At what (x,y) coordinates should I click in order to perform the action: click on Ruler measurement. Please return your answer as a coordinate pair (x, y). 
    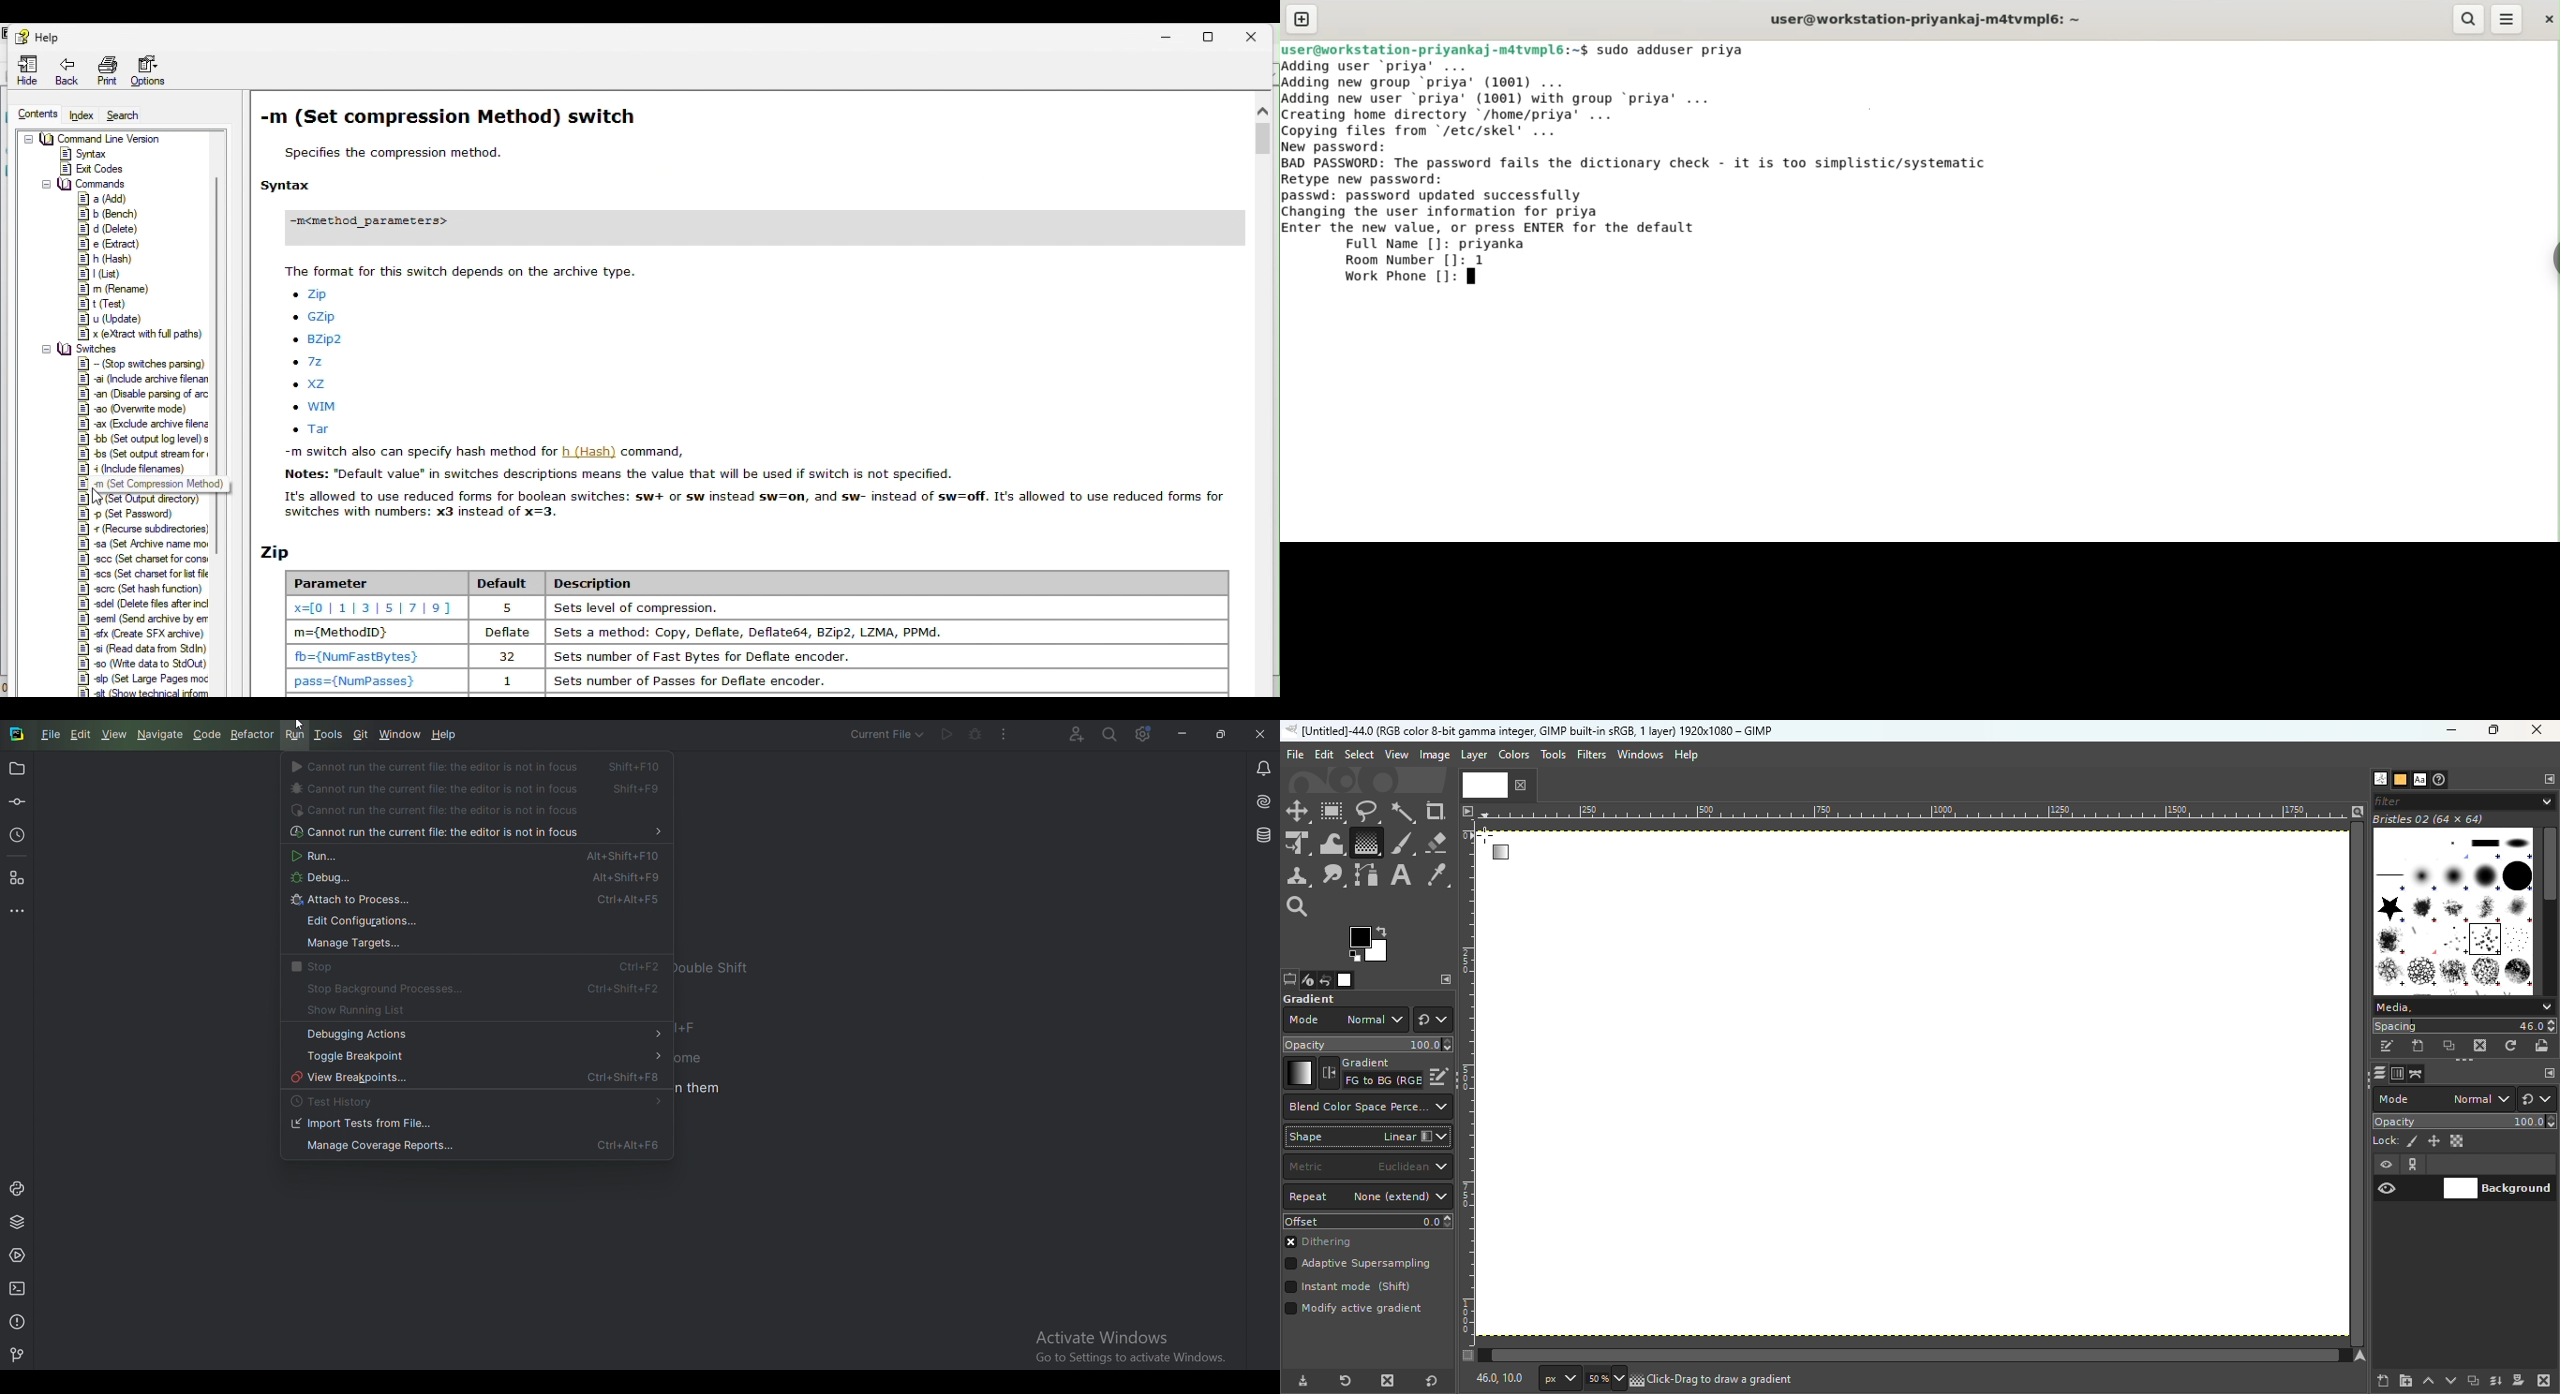
    Looking at the image, I should click on (1556, 1380).